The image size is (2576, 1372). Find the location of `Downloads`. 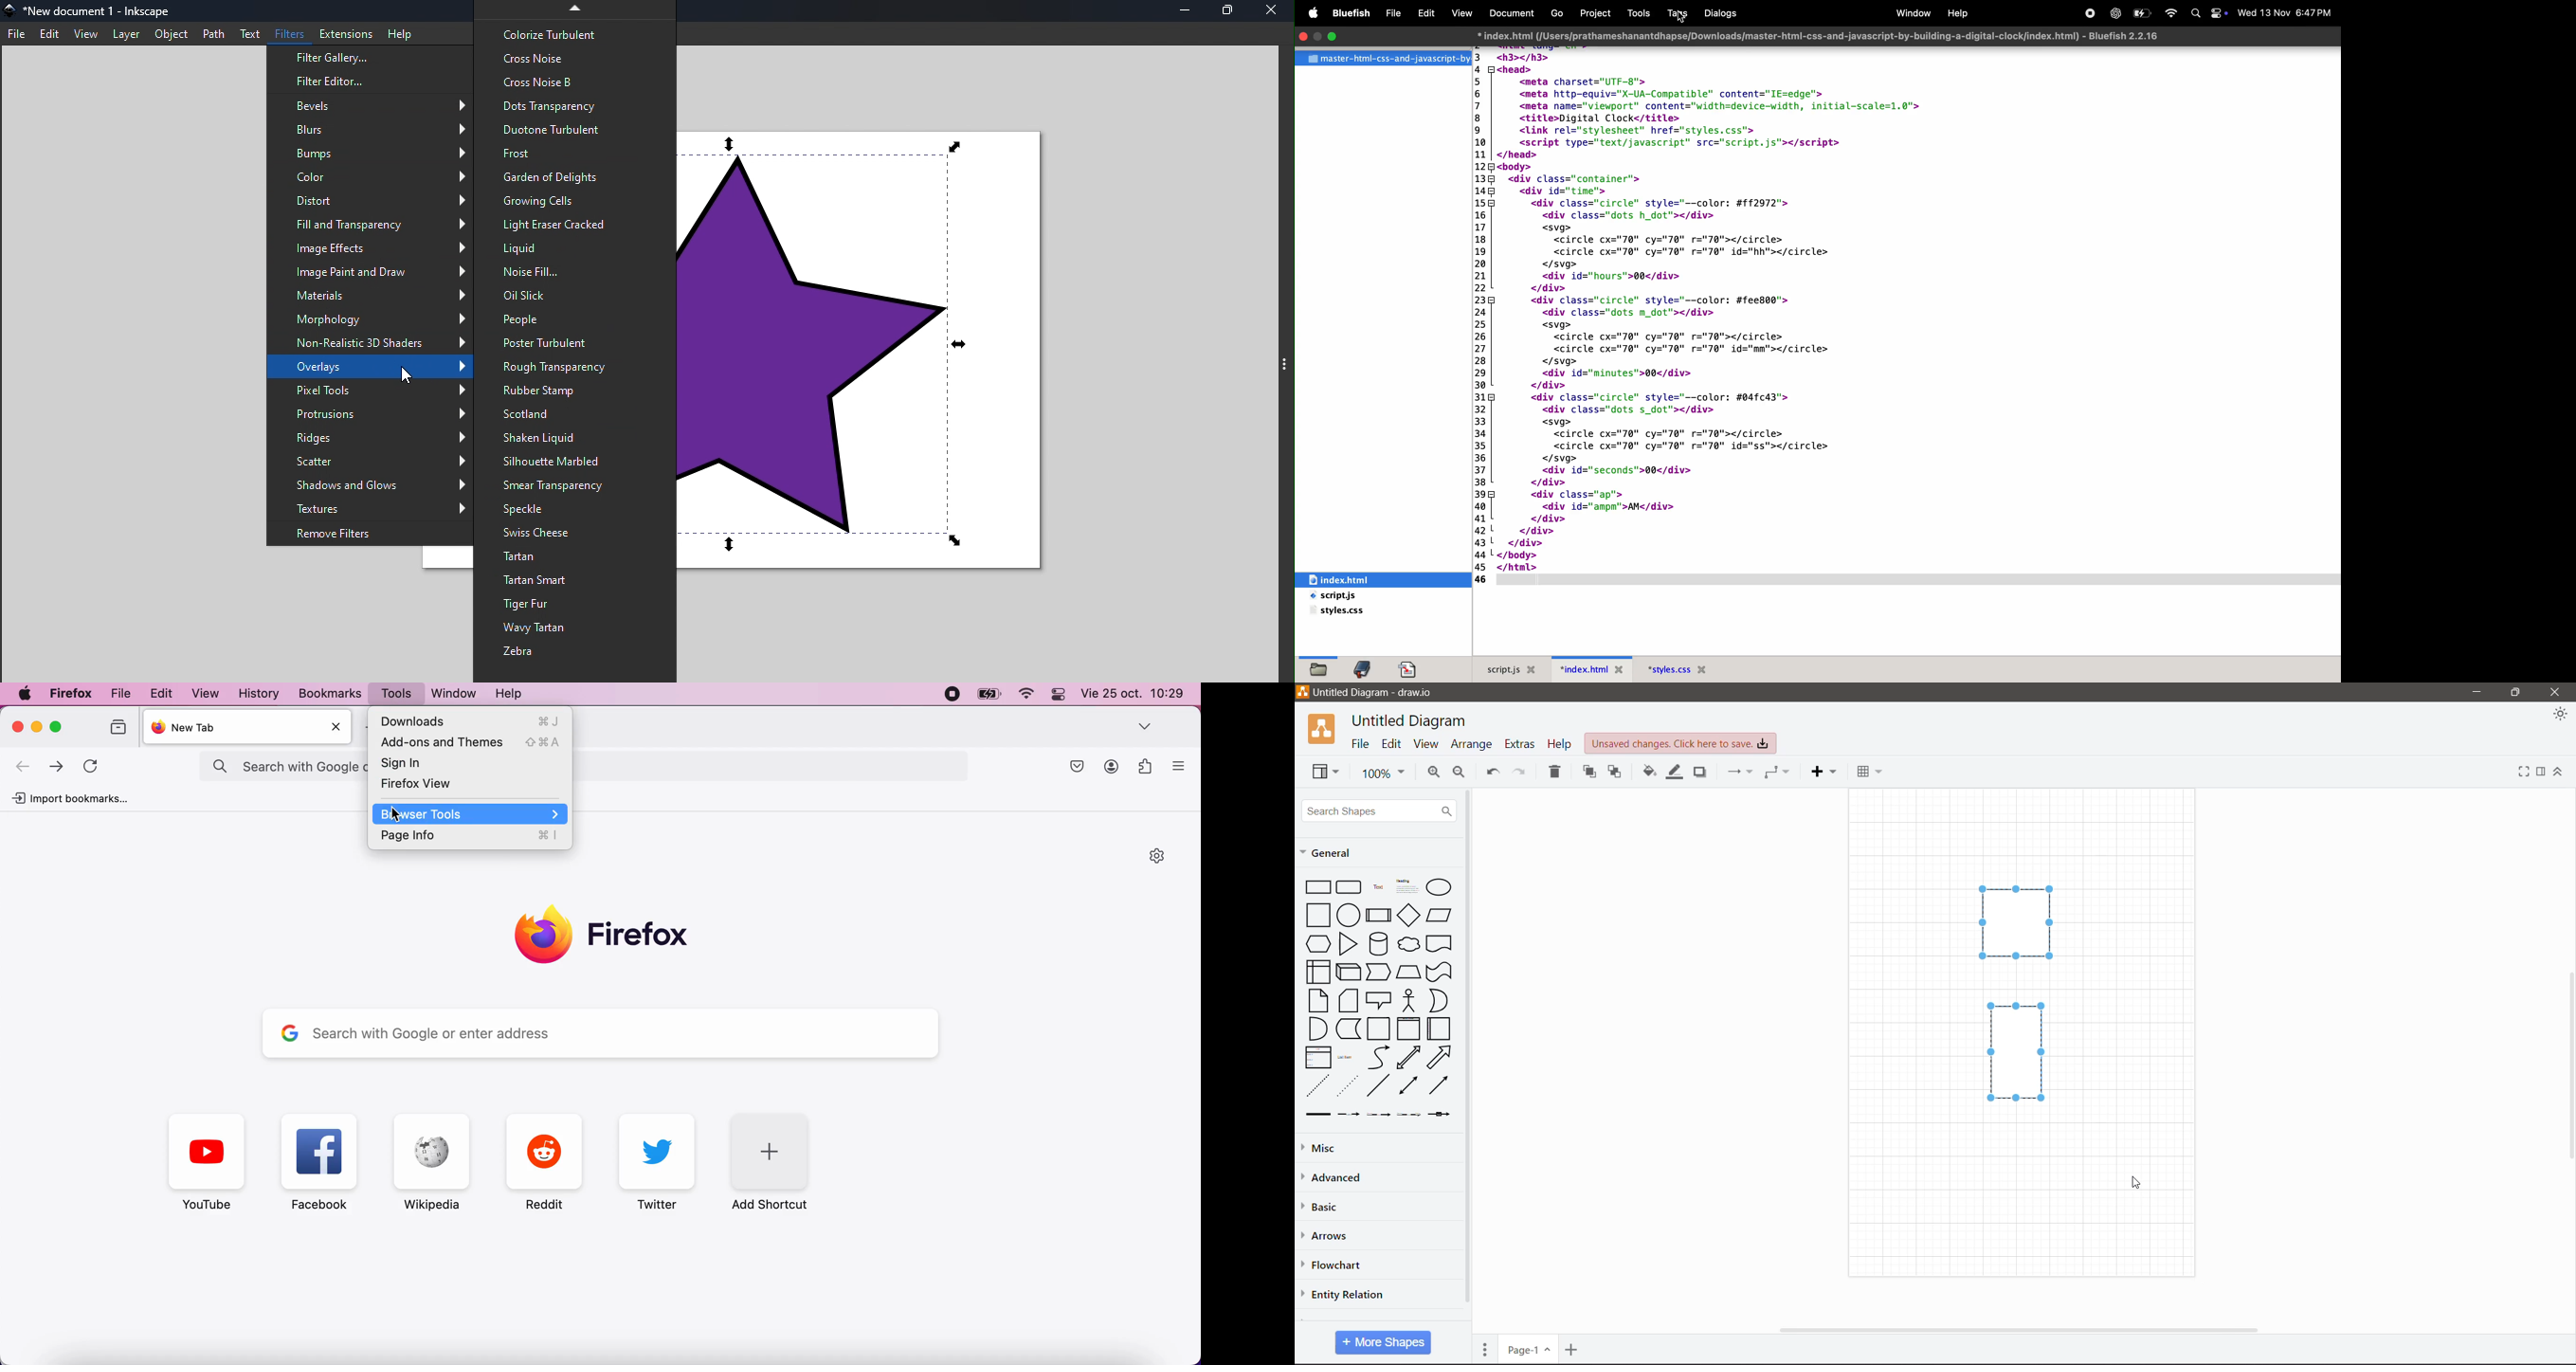

Downloads is located at coordinates (471, 721).